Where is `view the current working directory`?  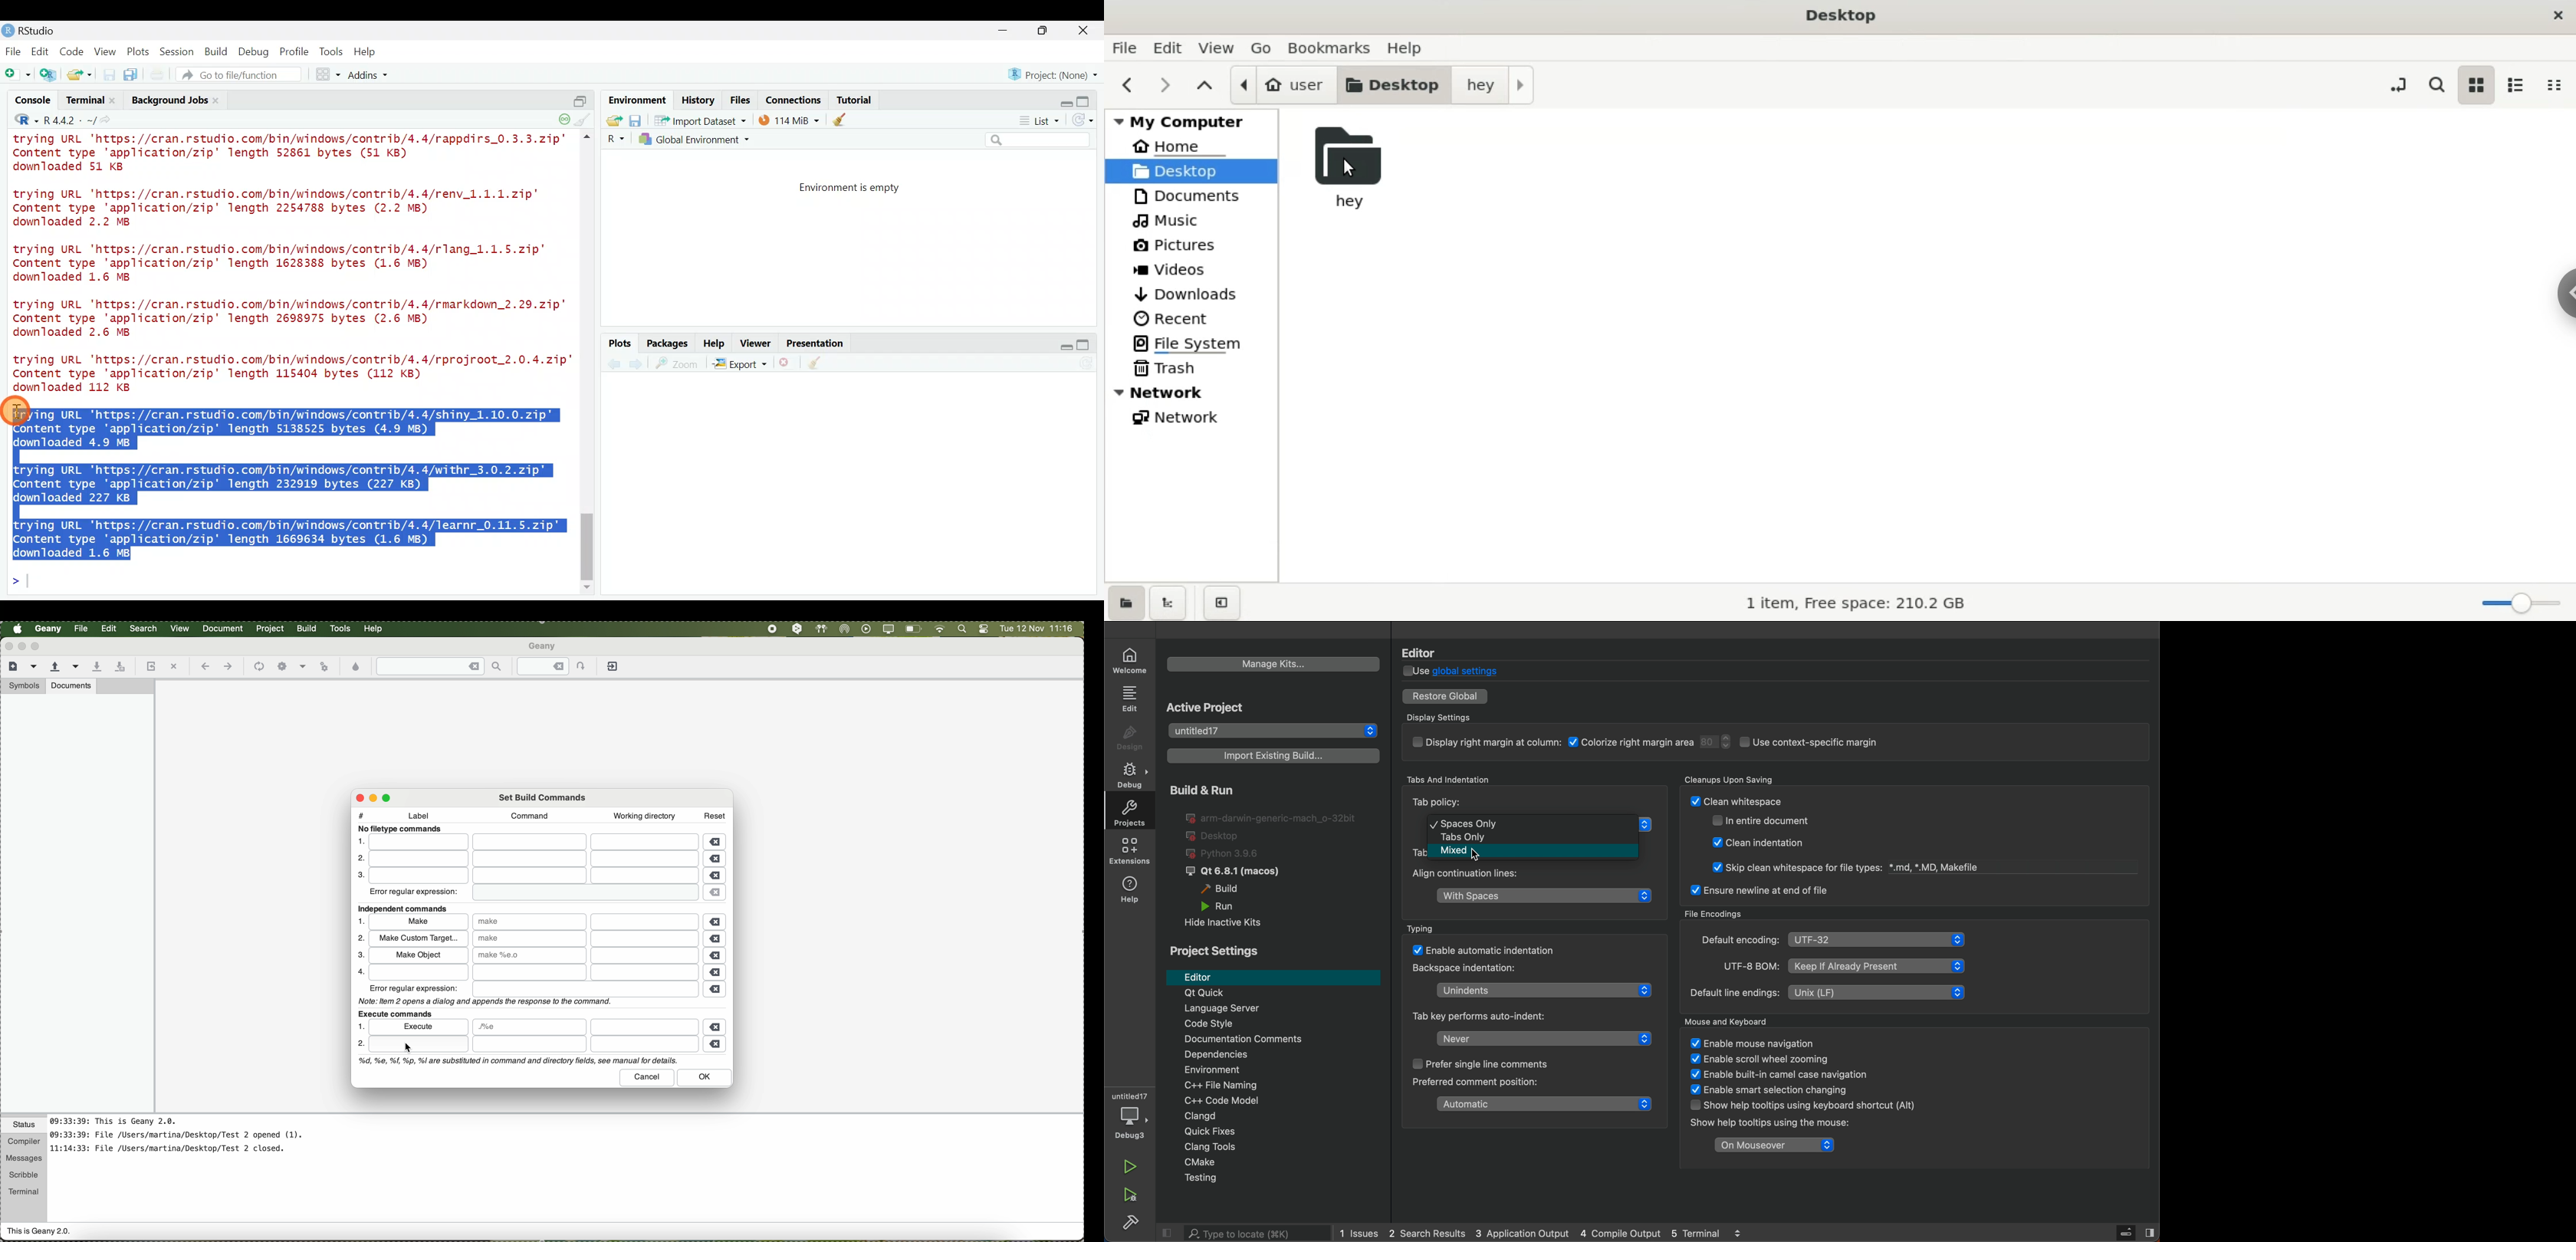
view the current working directory is located at coordinates (110, 120).